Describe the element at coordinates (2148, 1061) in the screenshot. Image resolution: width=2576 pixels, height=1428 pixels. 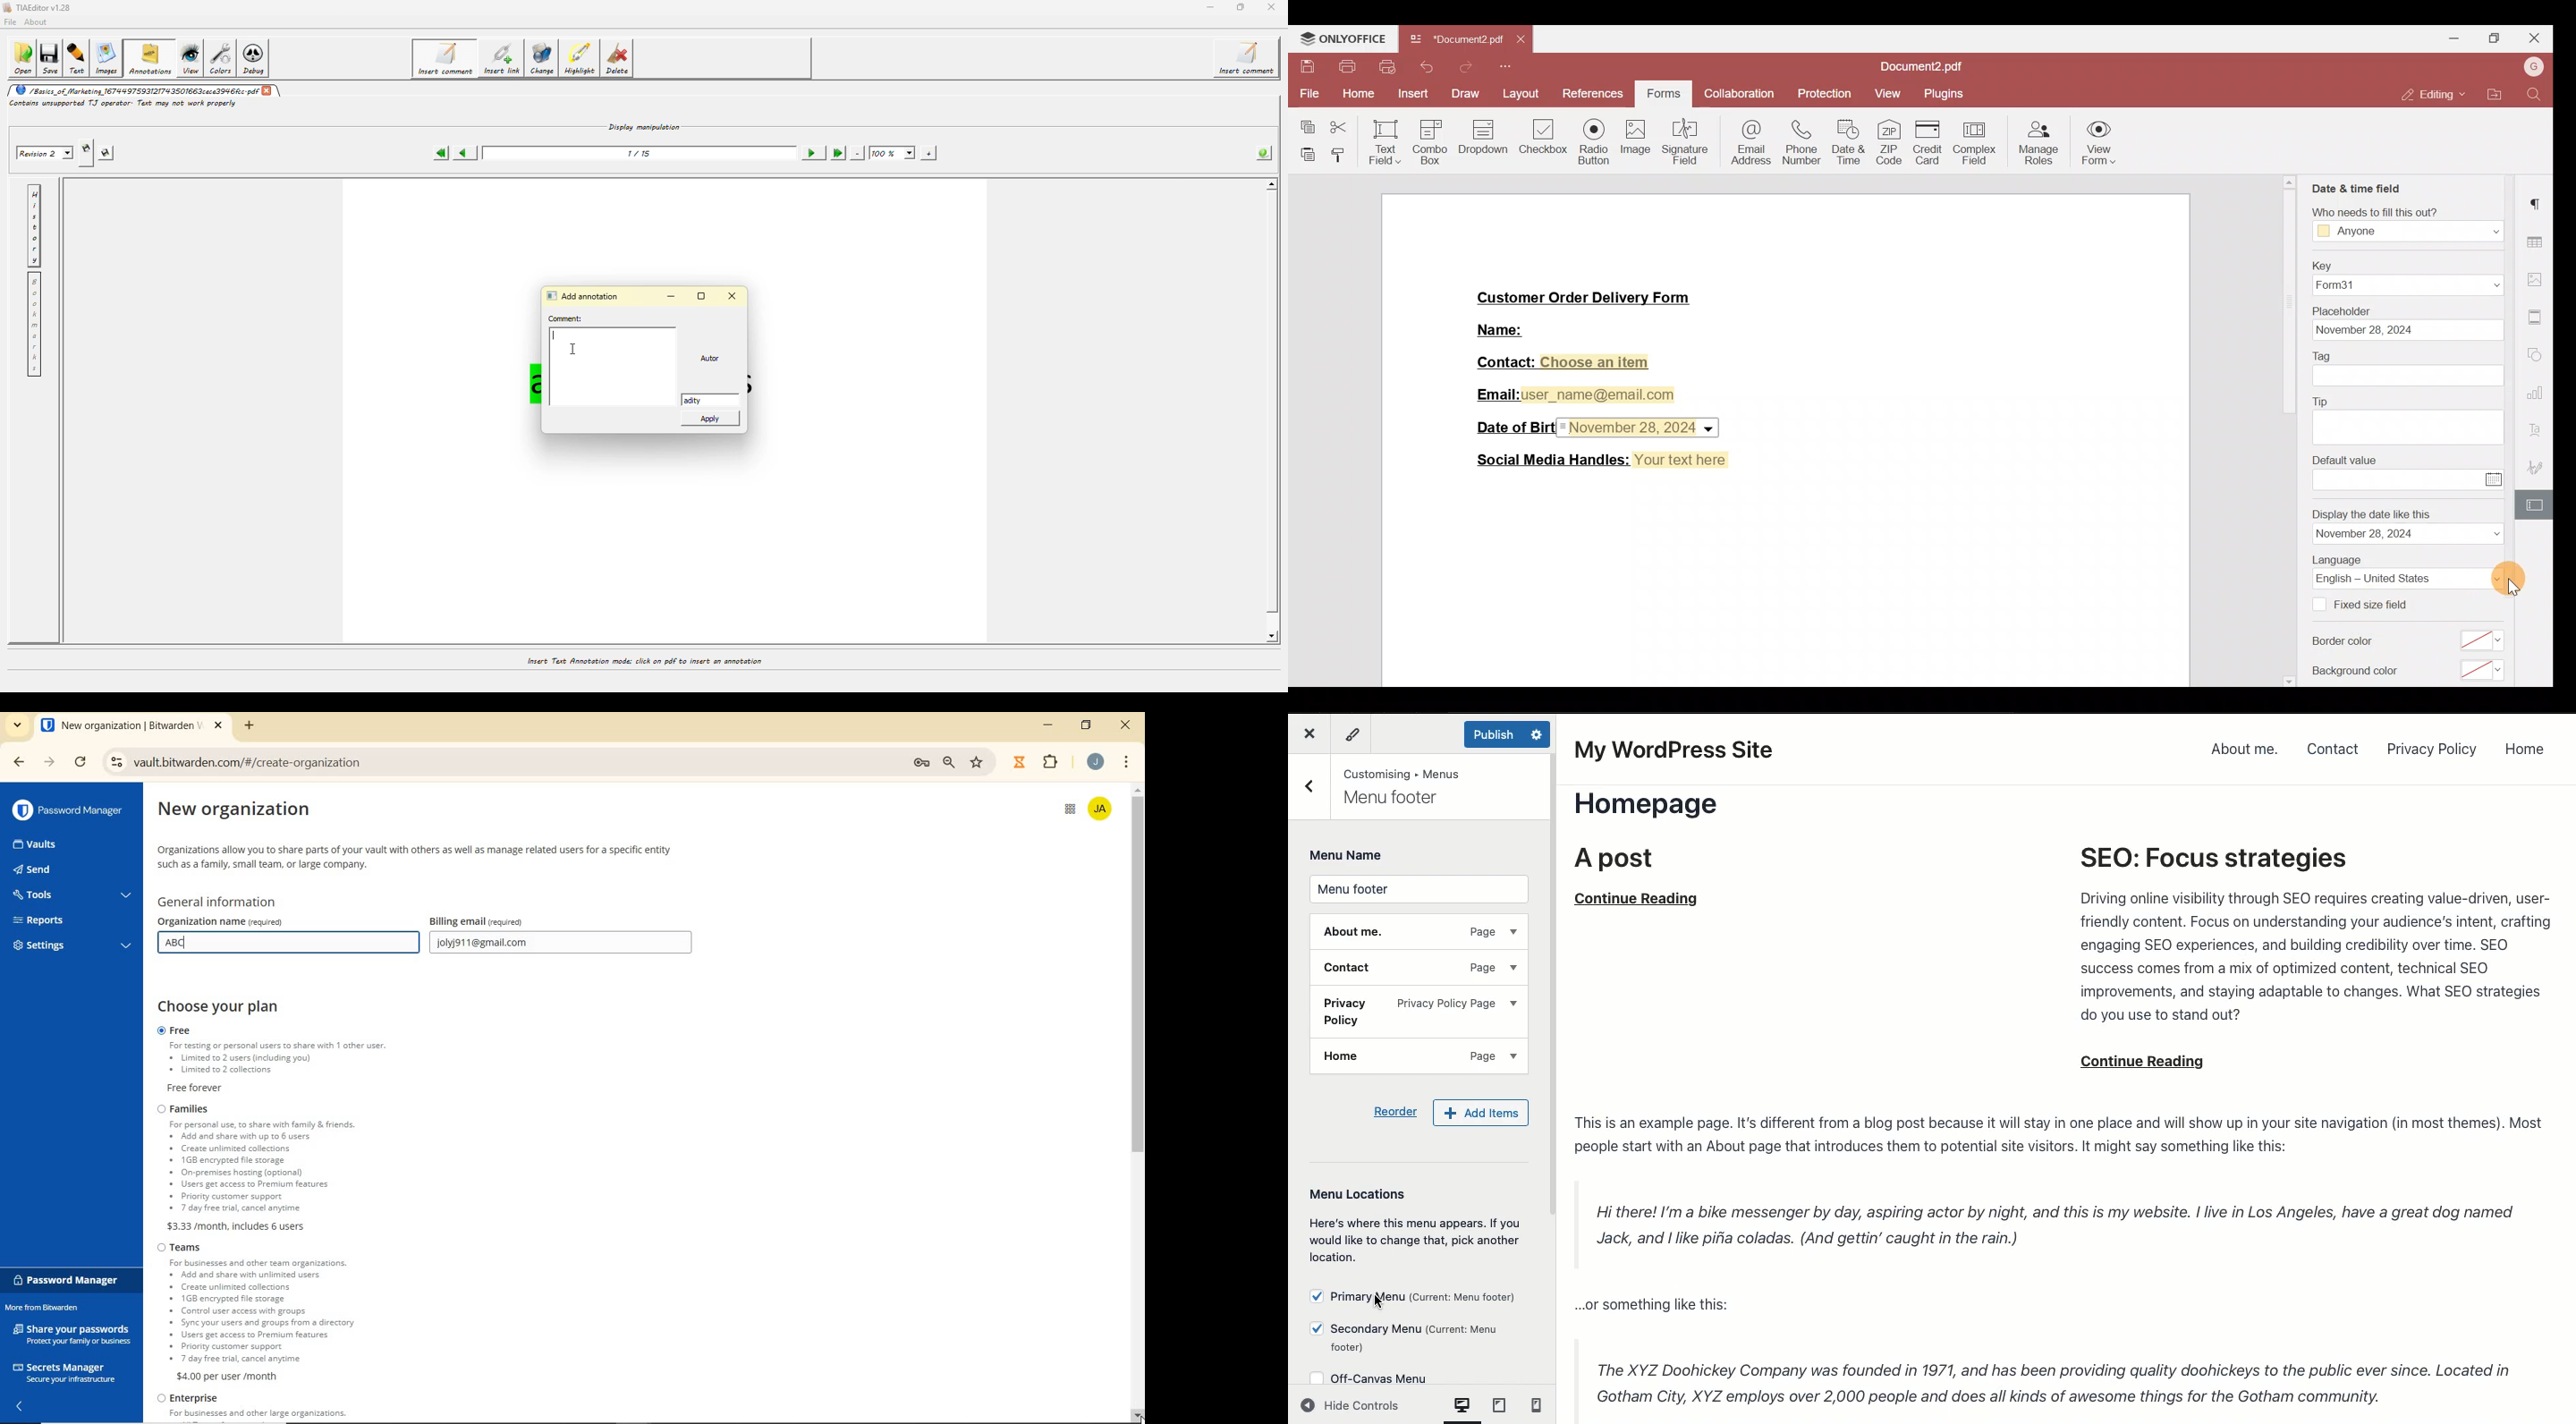
I see `continue` at that location.